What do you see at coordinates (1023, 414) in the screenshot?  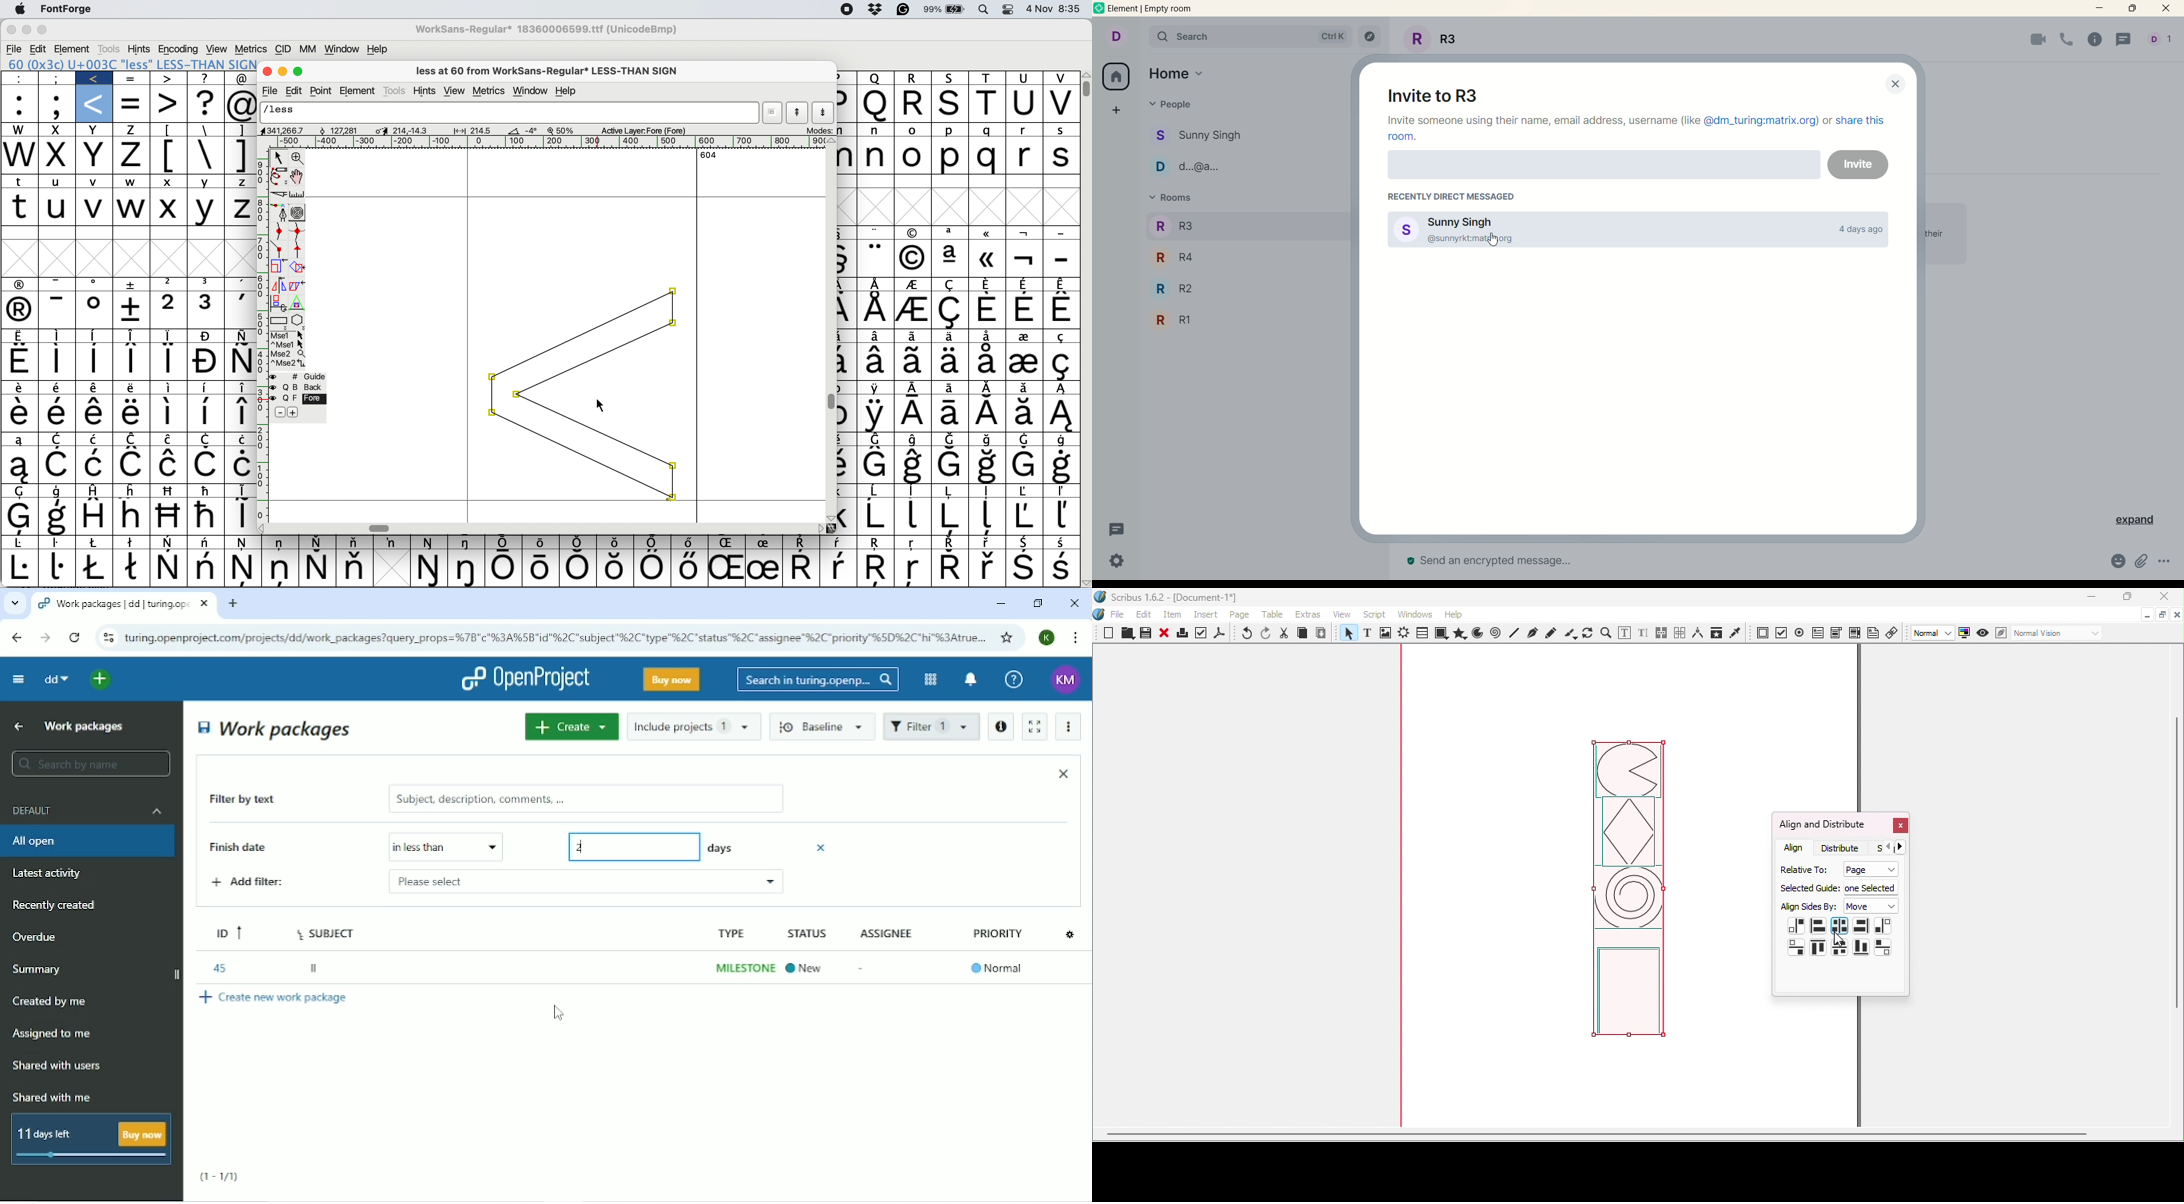 I see `Symbol` at bounding box center [1023, 414].